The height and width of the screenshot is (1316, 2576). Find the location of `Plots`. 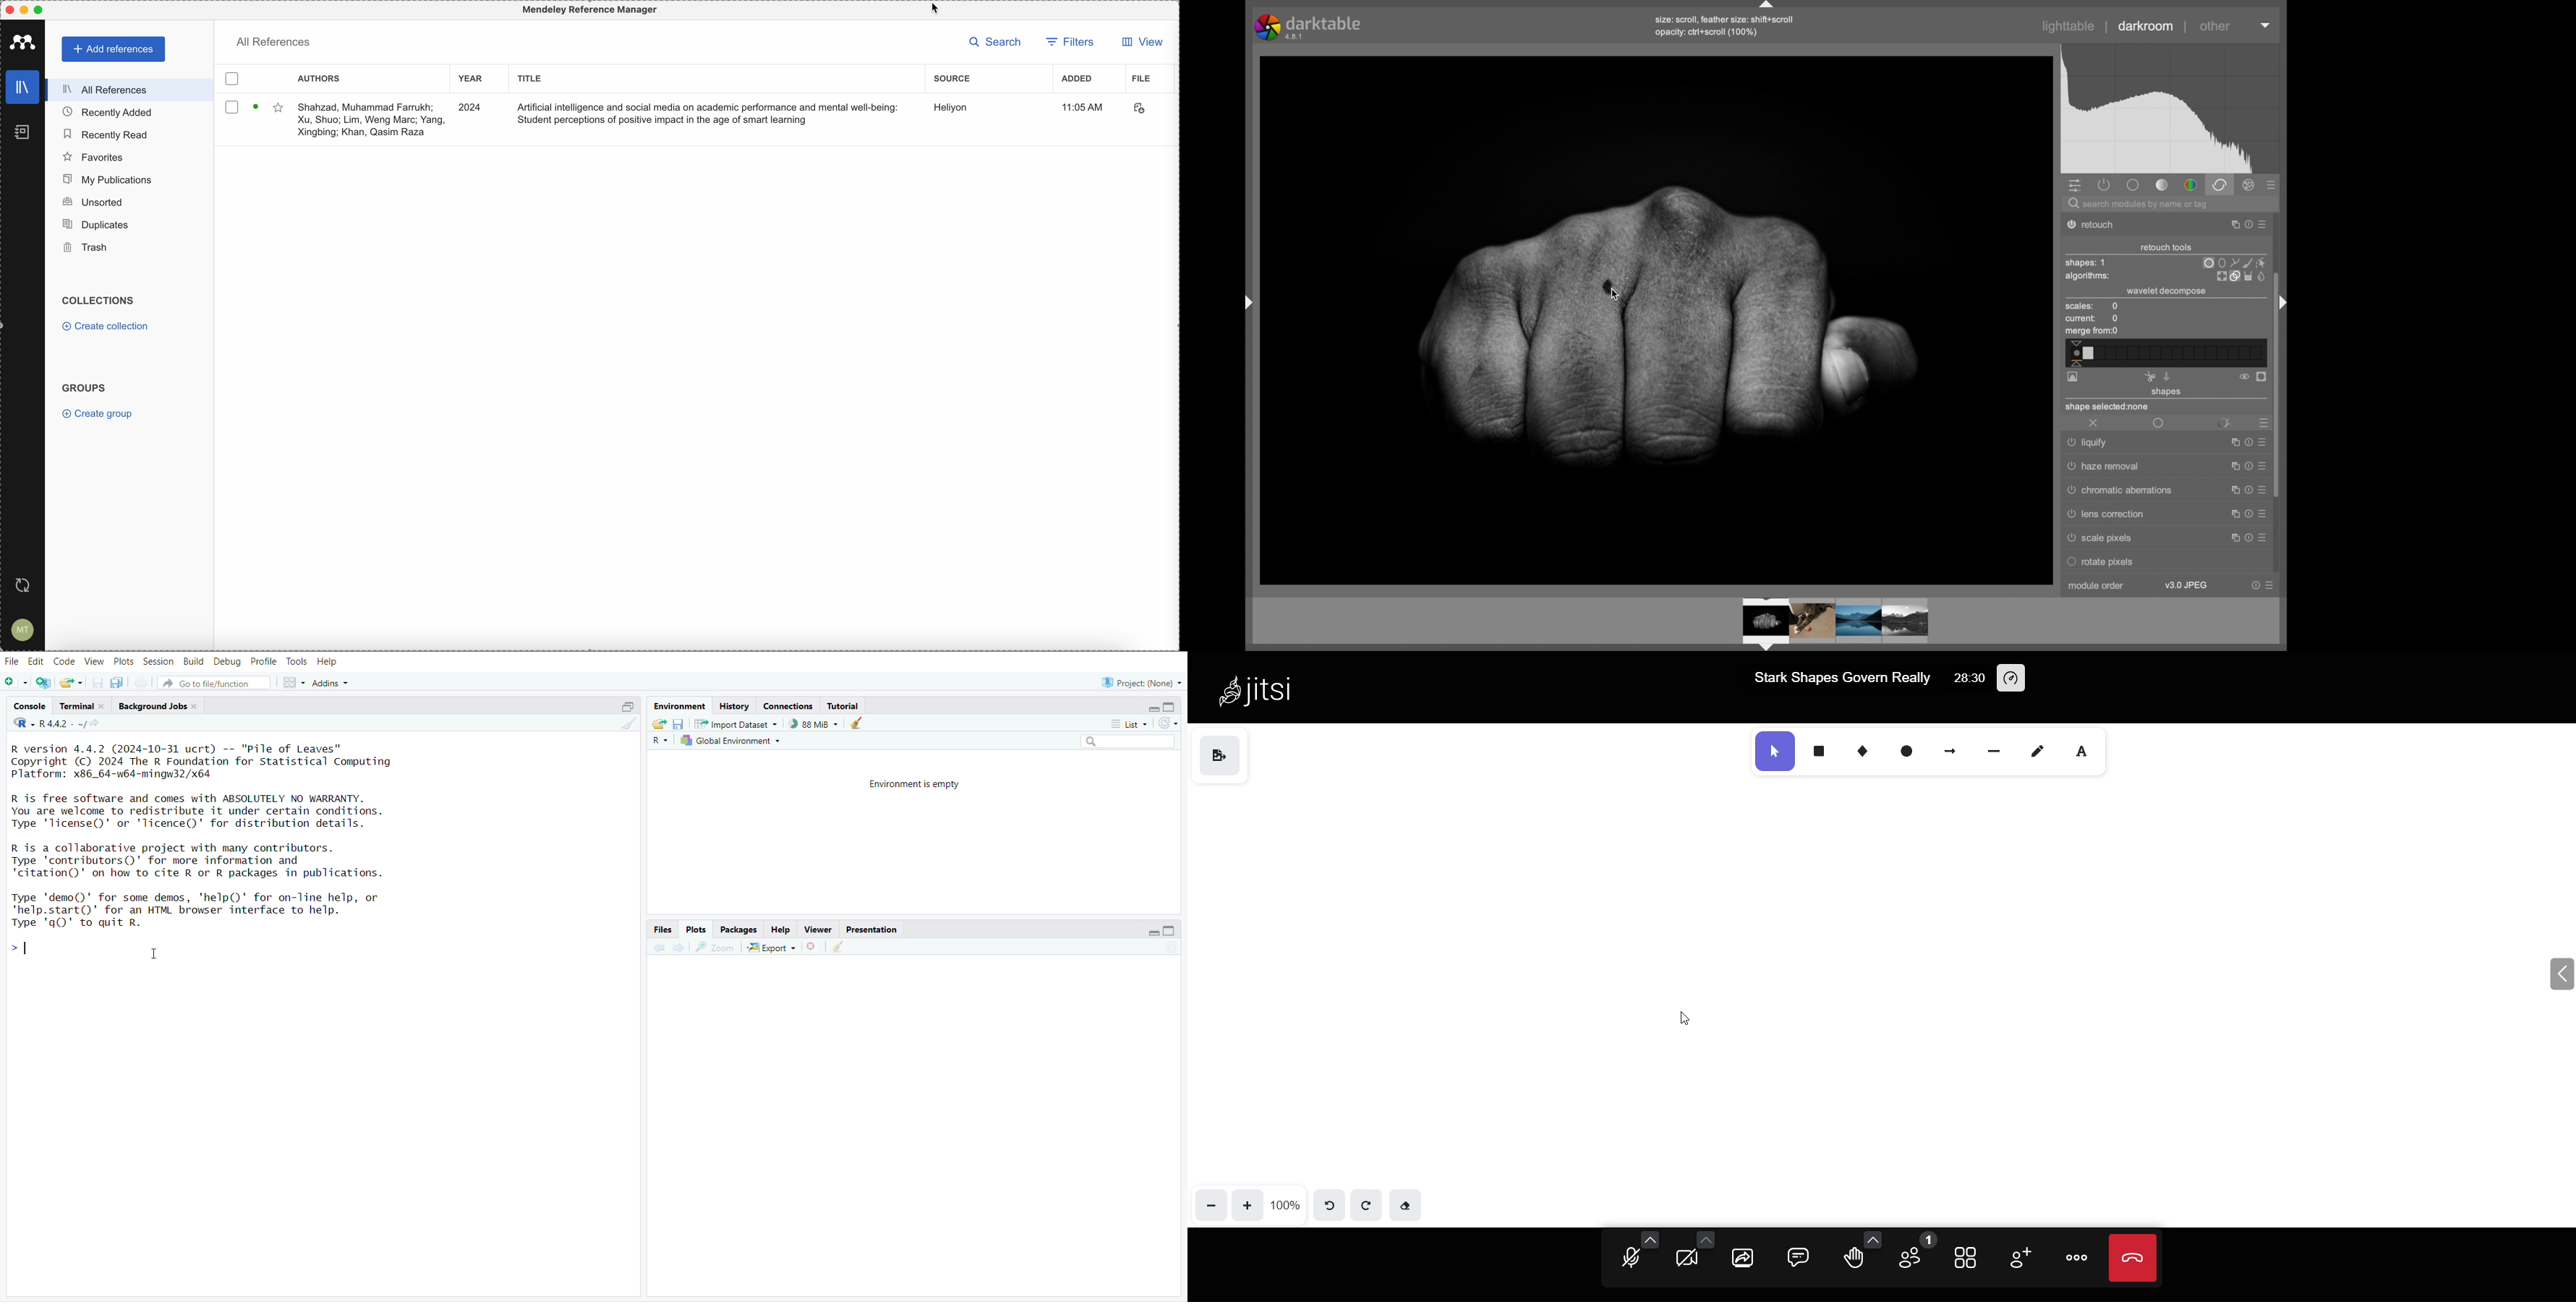

Plots is located at coordinates (696, 929).